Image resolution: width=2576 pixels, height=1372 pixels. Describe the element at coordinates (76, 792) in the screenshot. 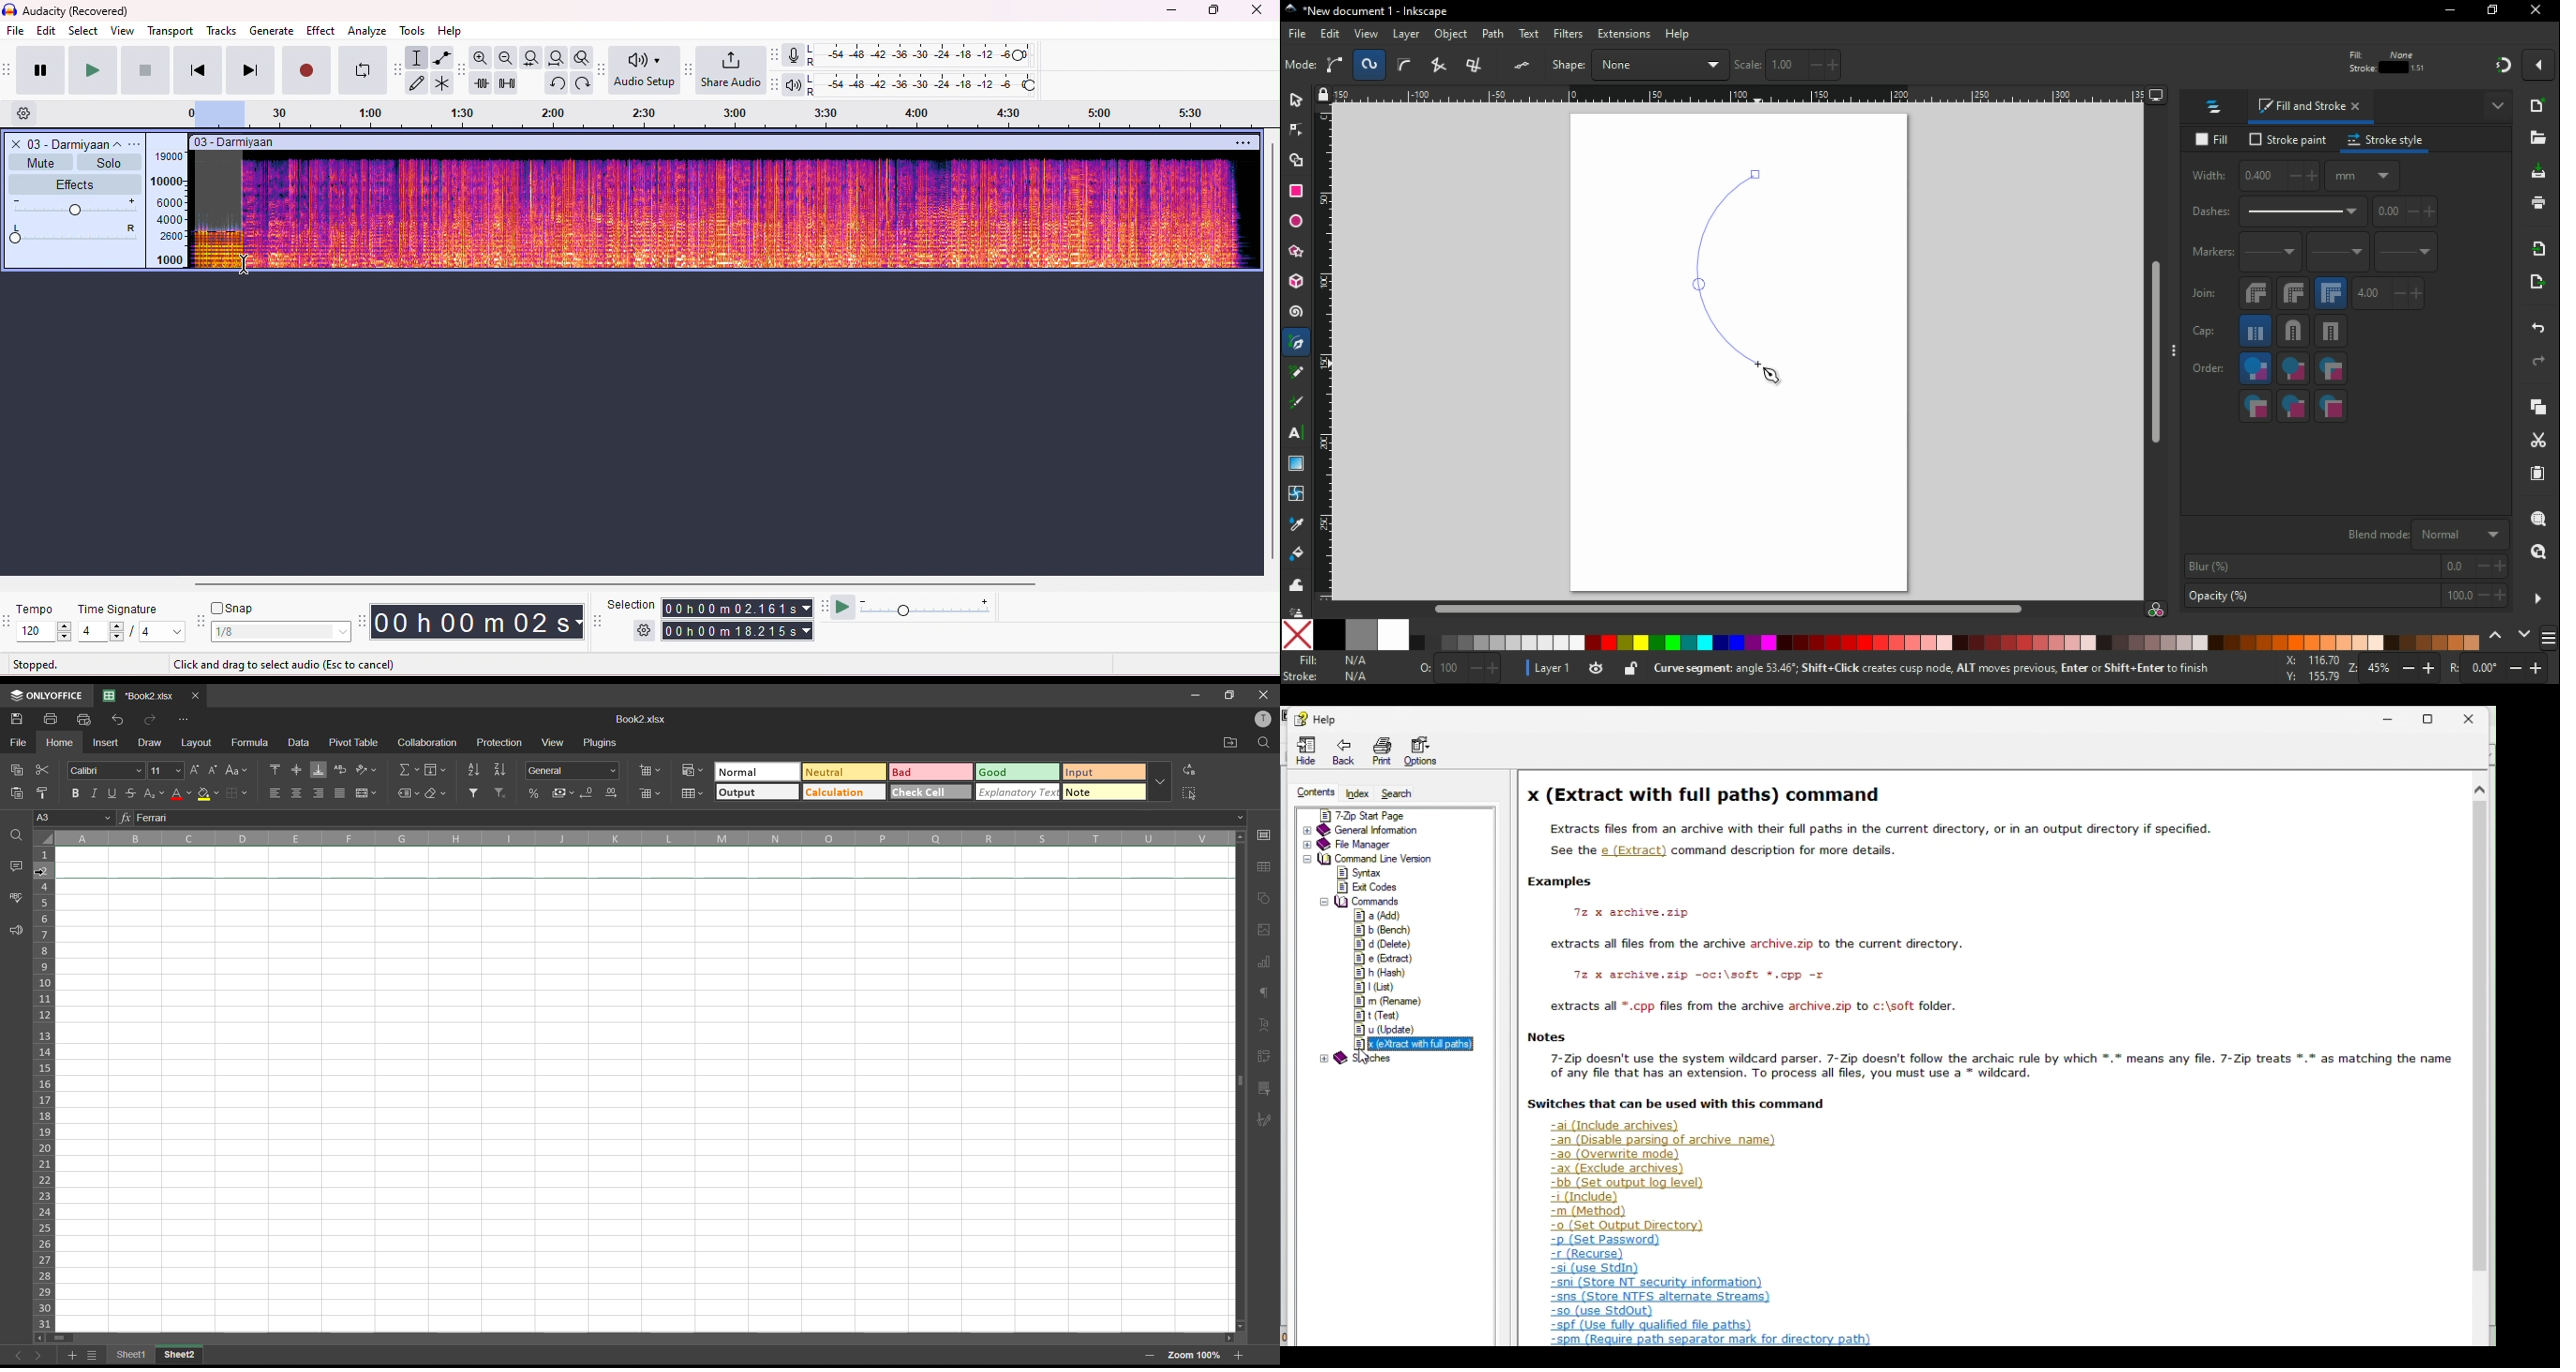

I see `bold` at that location.